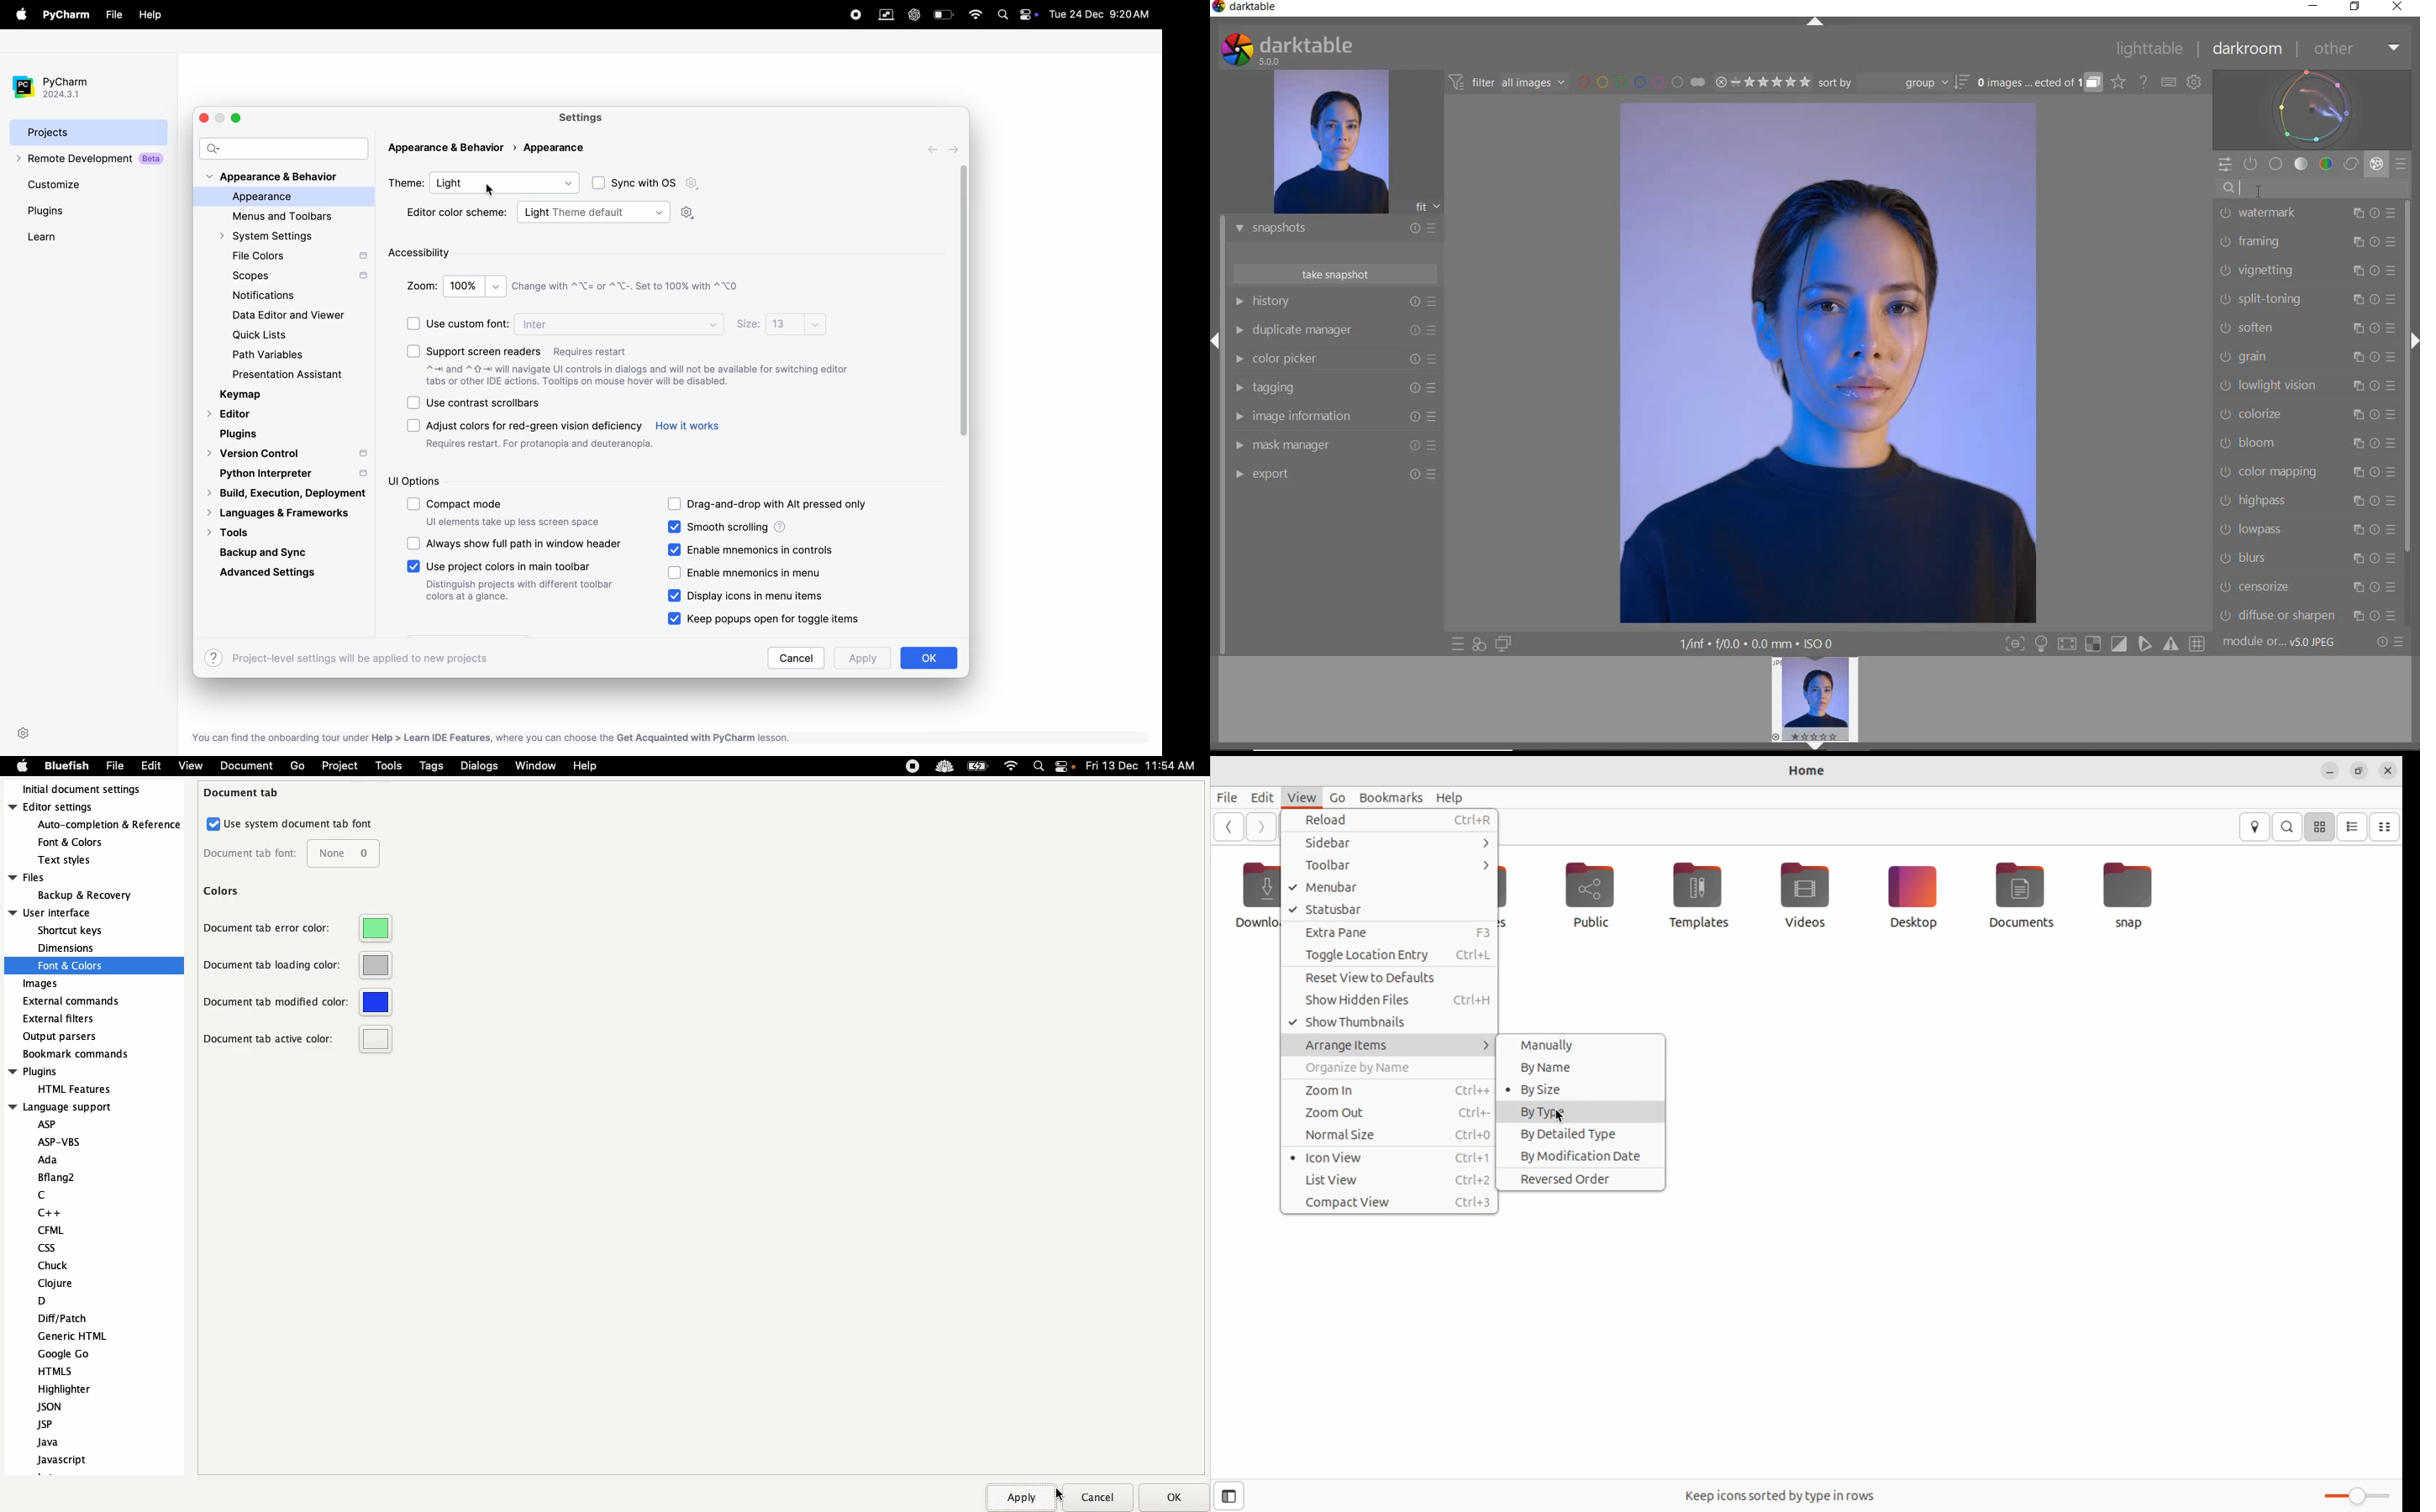 The height and width of the screenshot is (1512, 2436). Describe the element at coordinates (71, 877) in the screenshot. I see `Files` at that location.